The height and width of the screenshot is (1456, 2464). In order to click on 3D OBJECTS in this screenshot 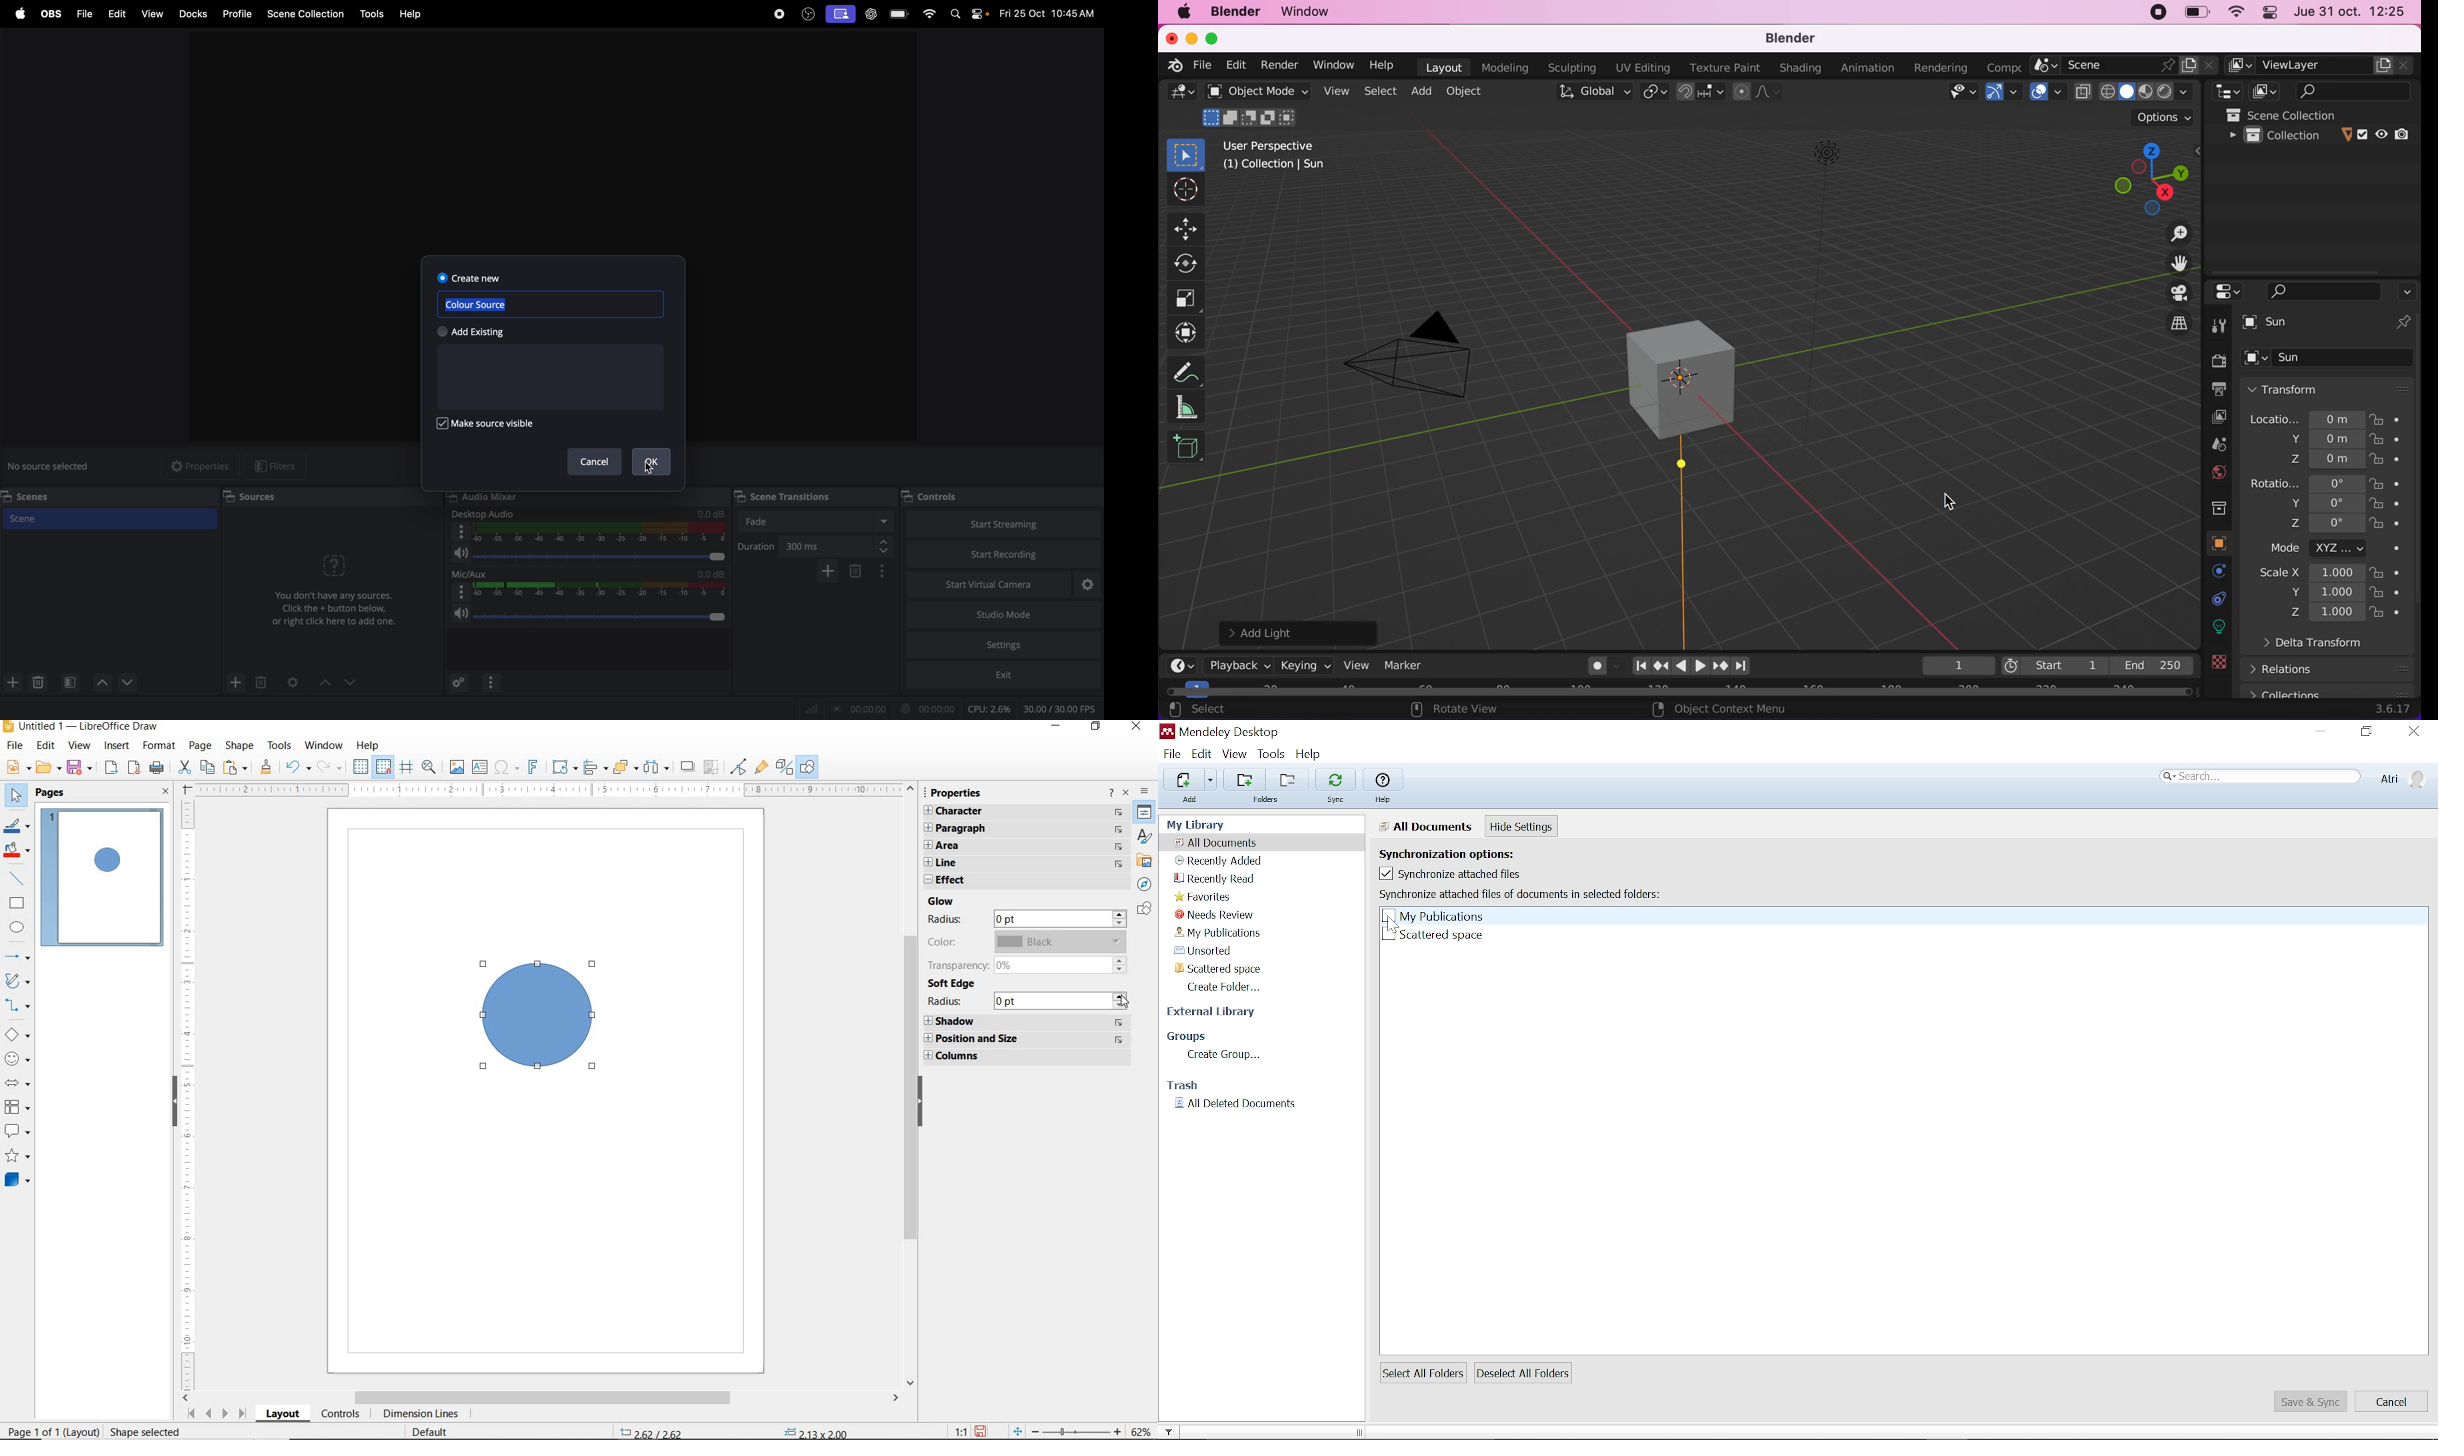, I will do `click(19, 1181)`.